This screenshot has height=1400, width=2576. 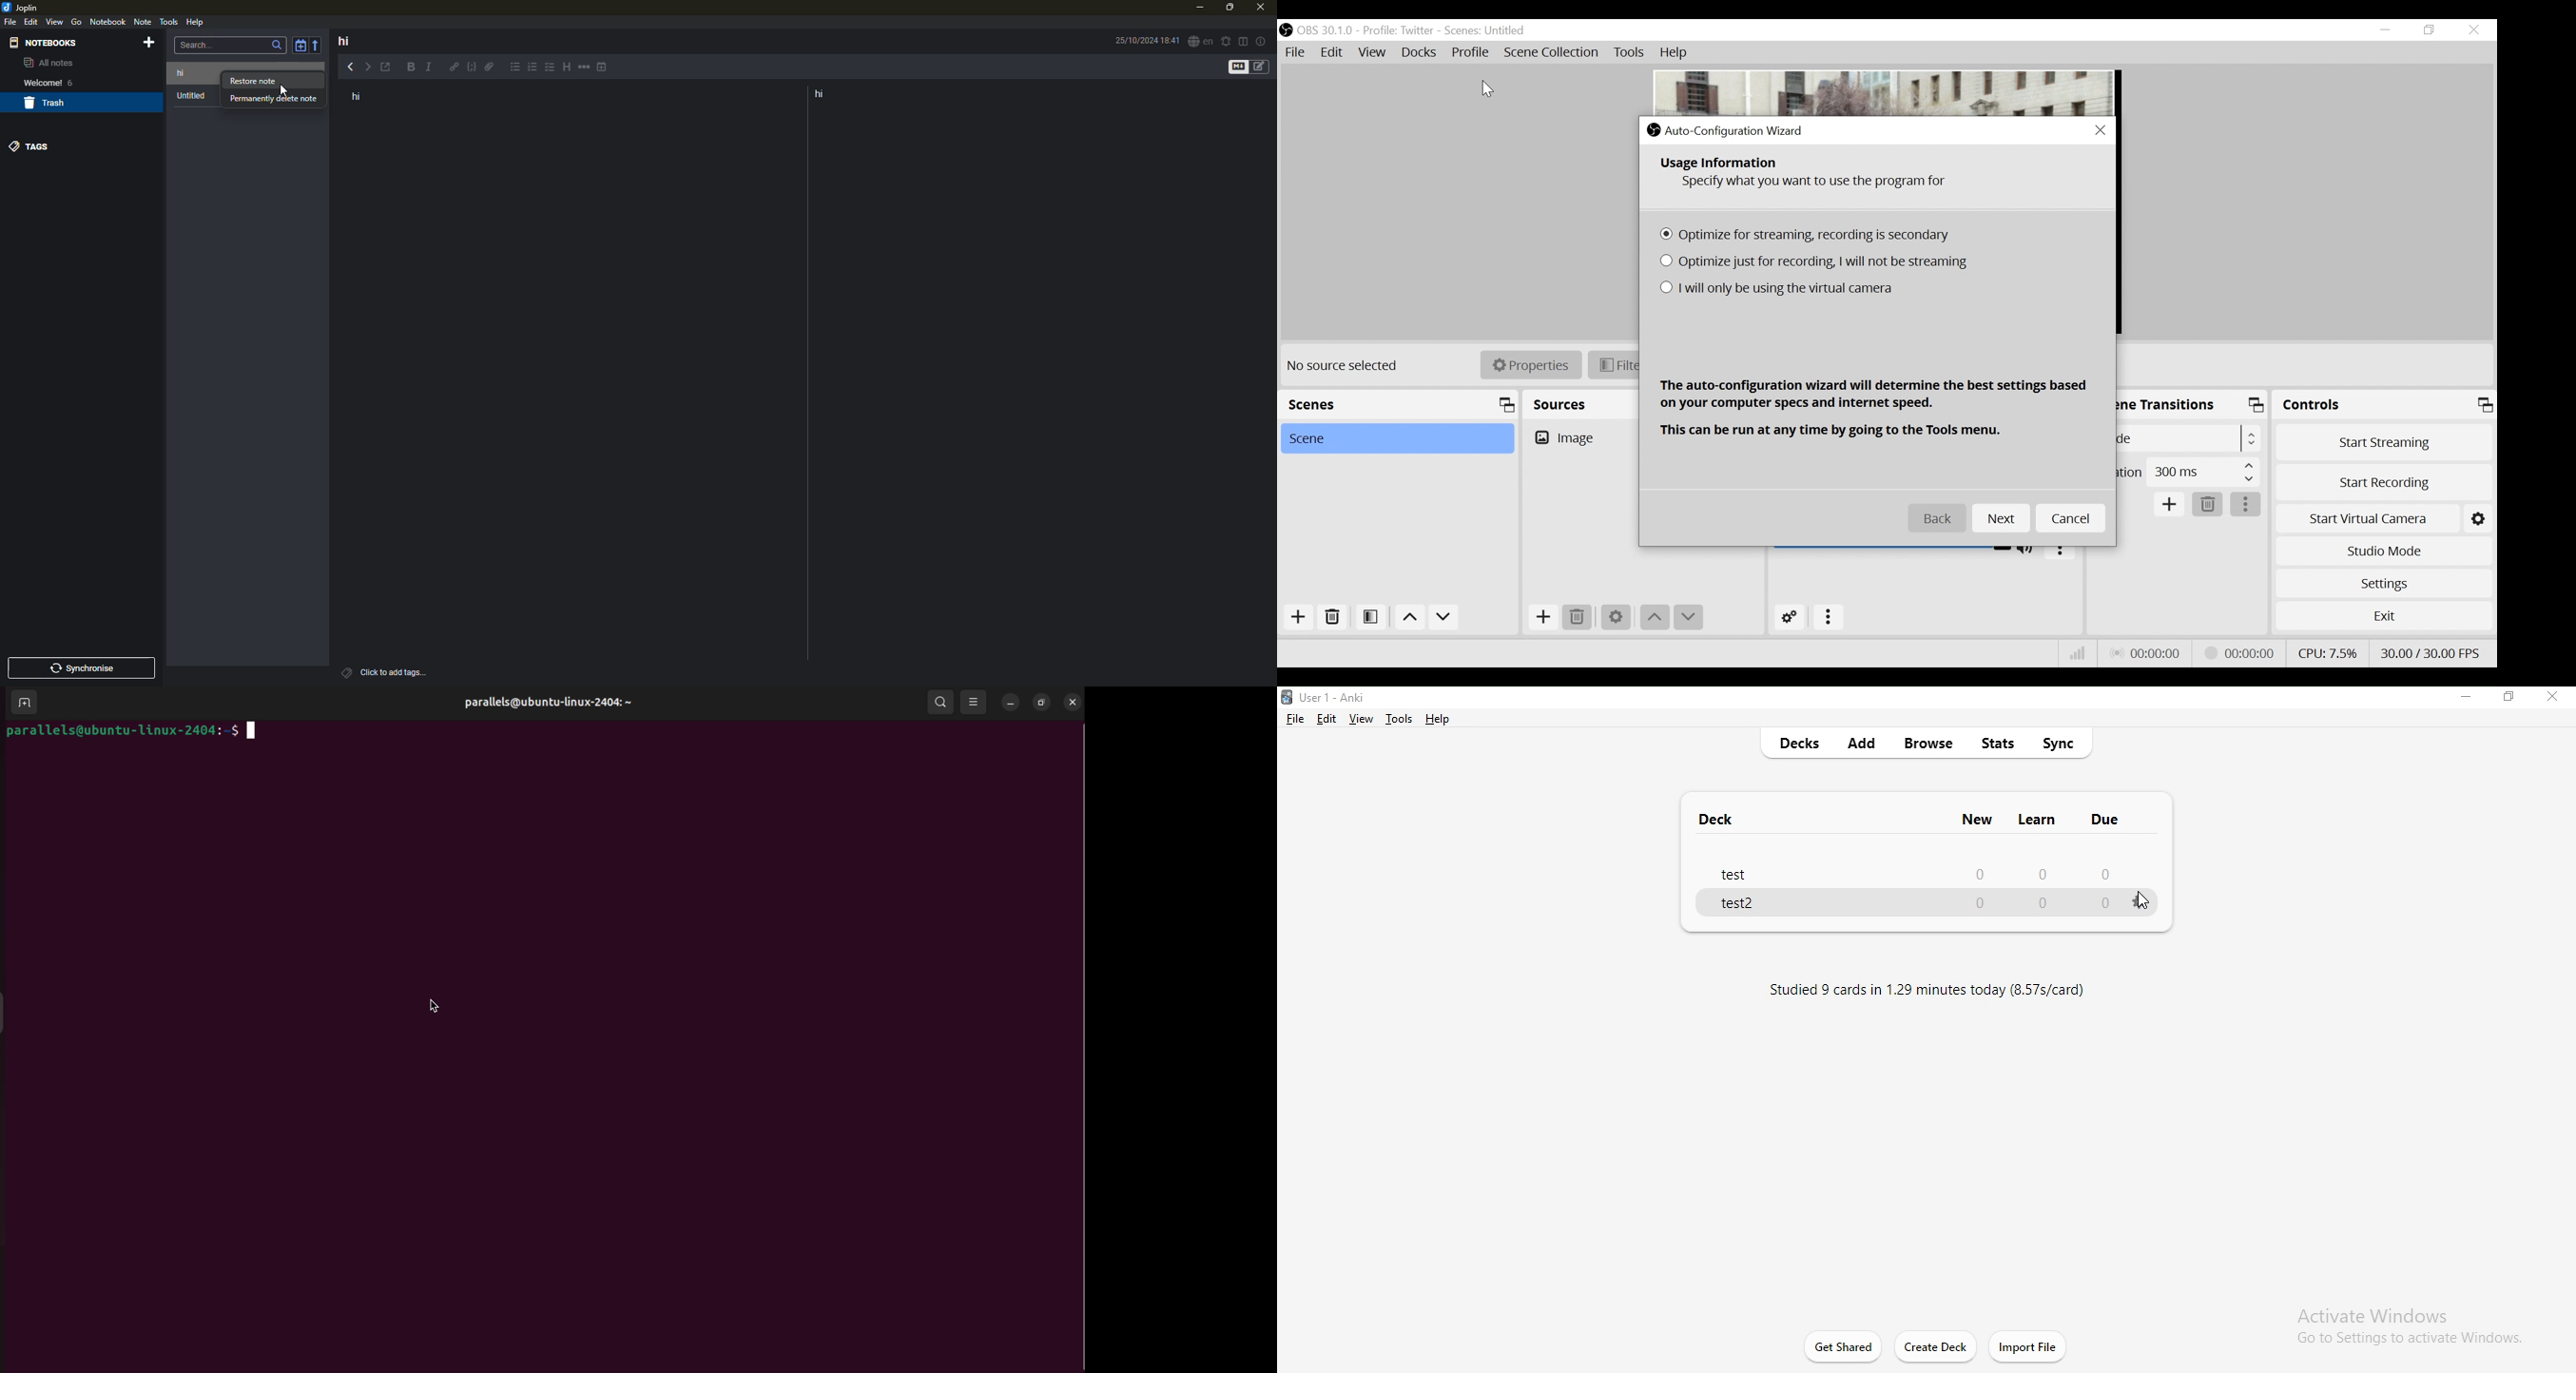 What do you see at coordinates (1615, 365) in the screenshot?
I see `Filter` at bounding box center [1615, 365].